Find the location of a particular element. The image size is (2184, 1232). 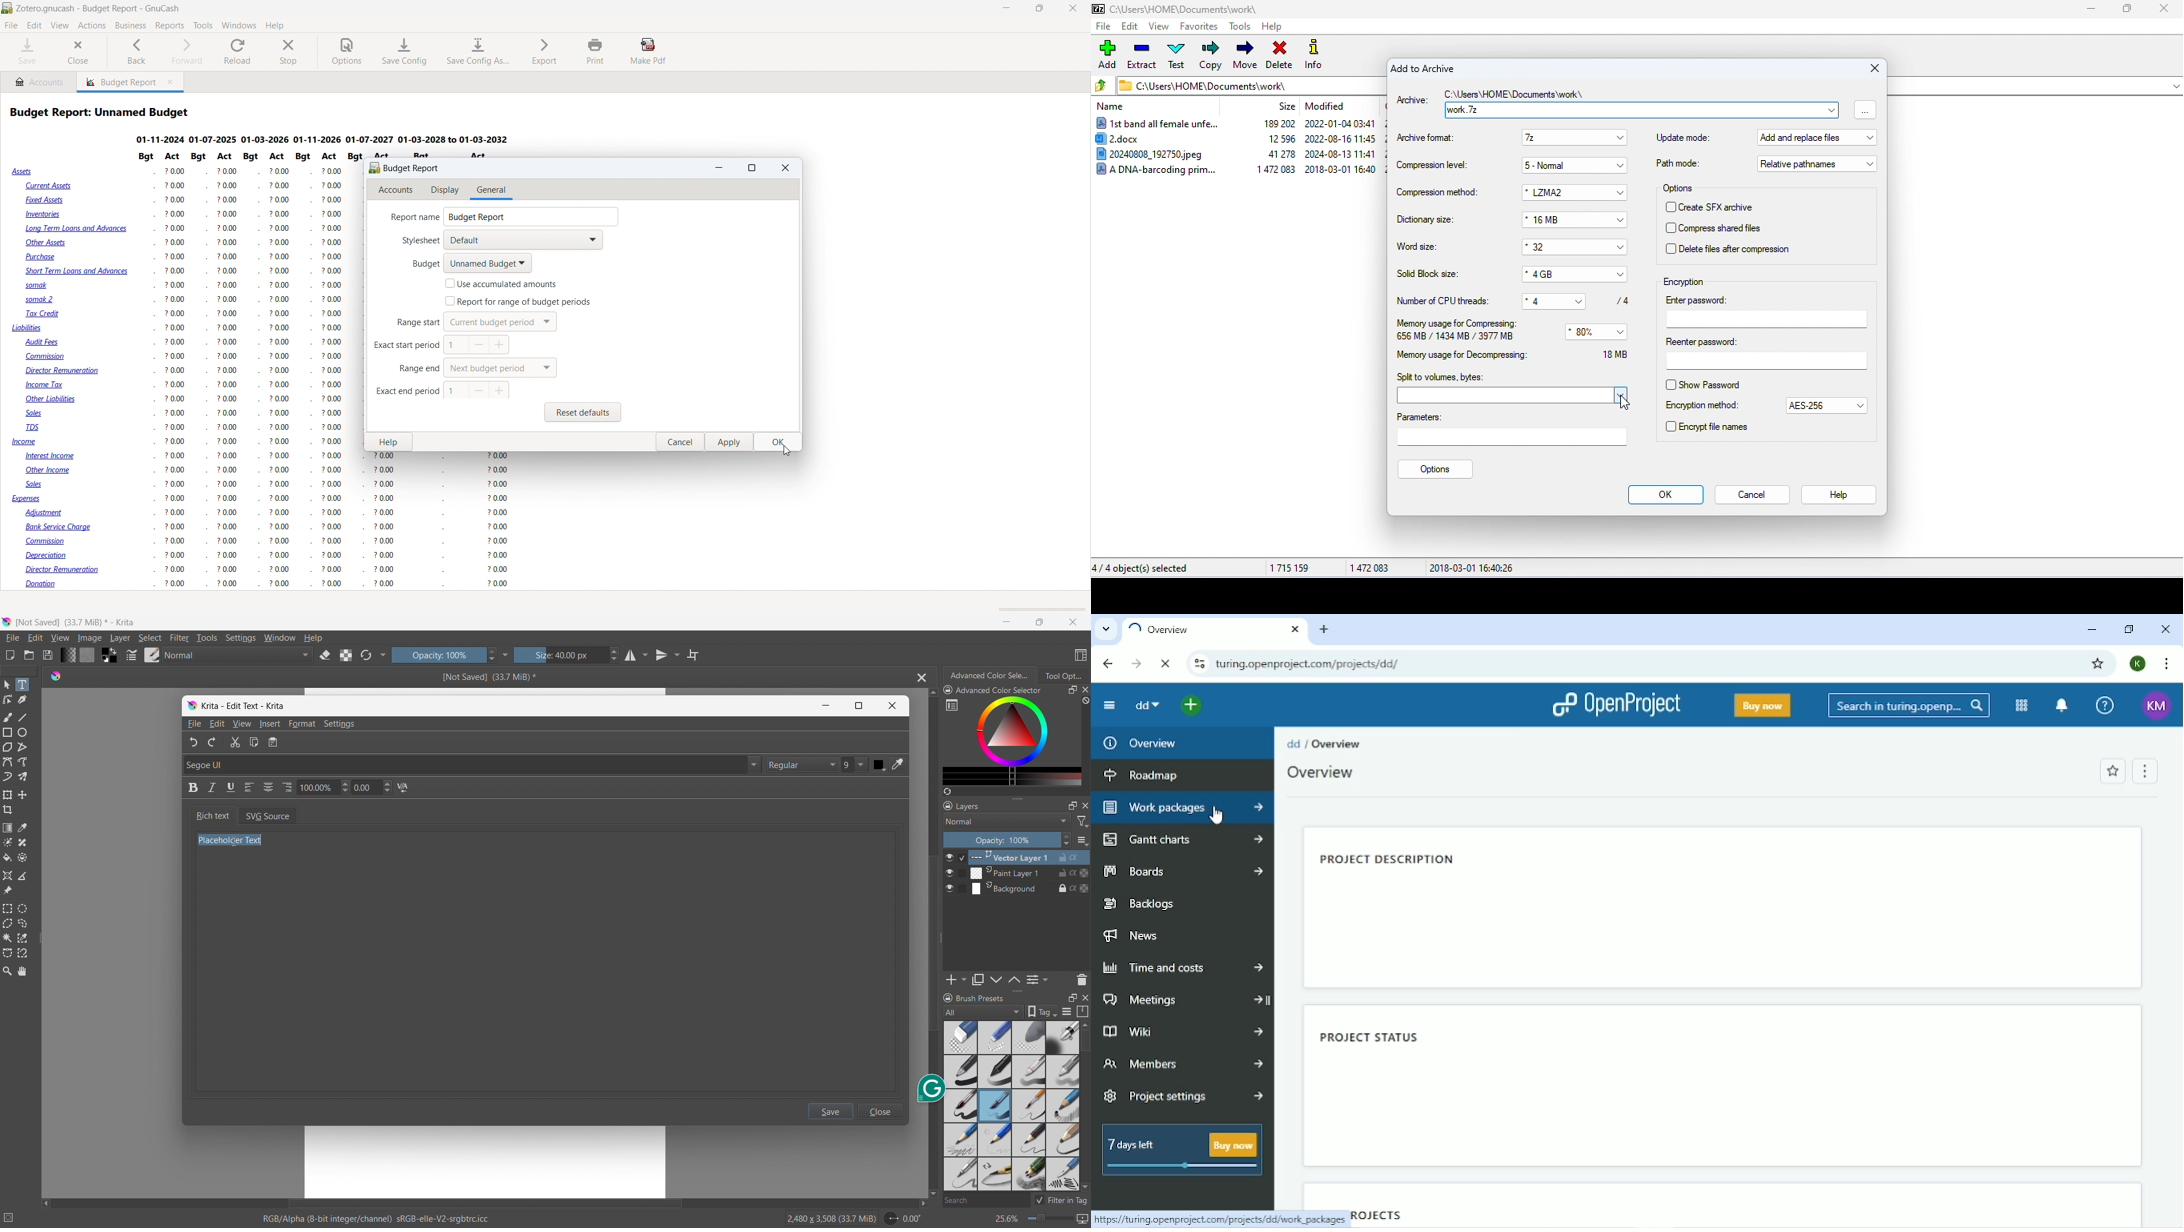

checkbox is located at coordinates (1670, 207).